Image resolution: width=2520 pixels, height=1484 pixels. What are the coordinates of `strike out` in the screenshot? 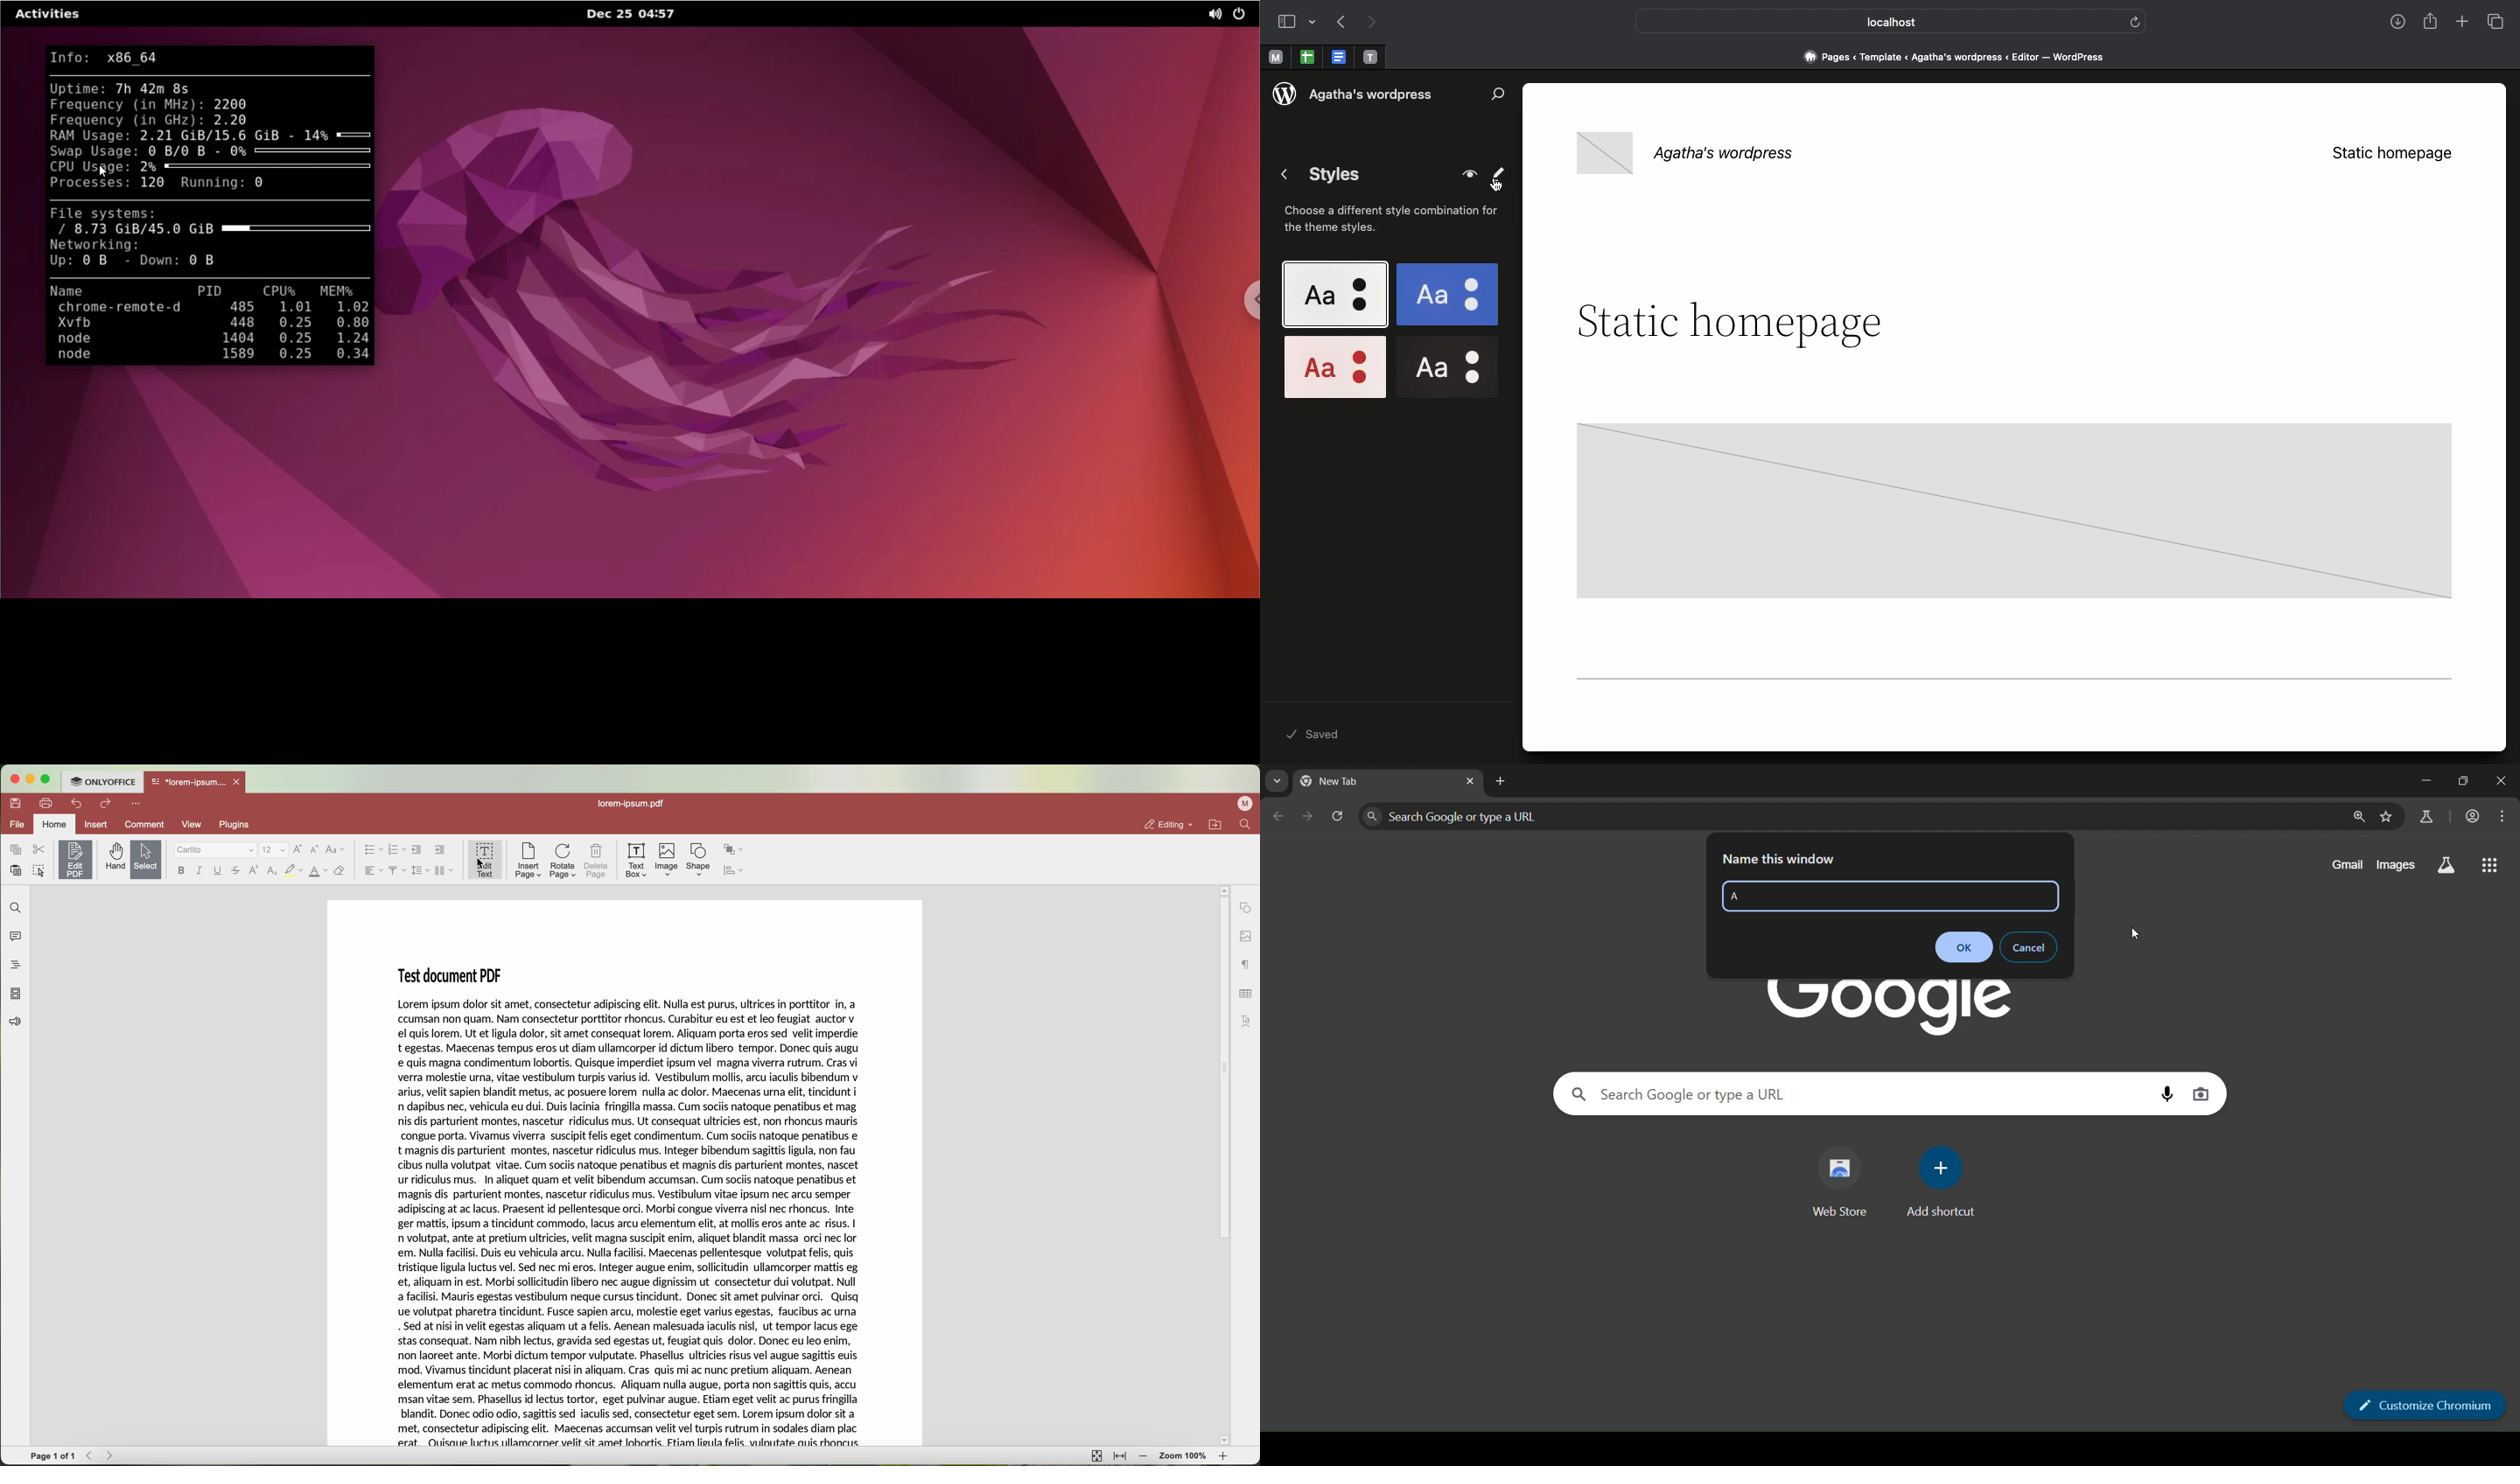 It's located at (238, 870).